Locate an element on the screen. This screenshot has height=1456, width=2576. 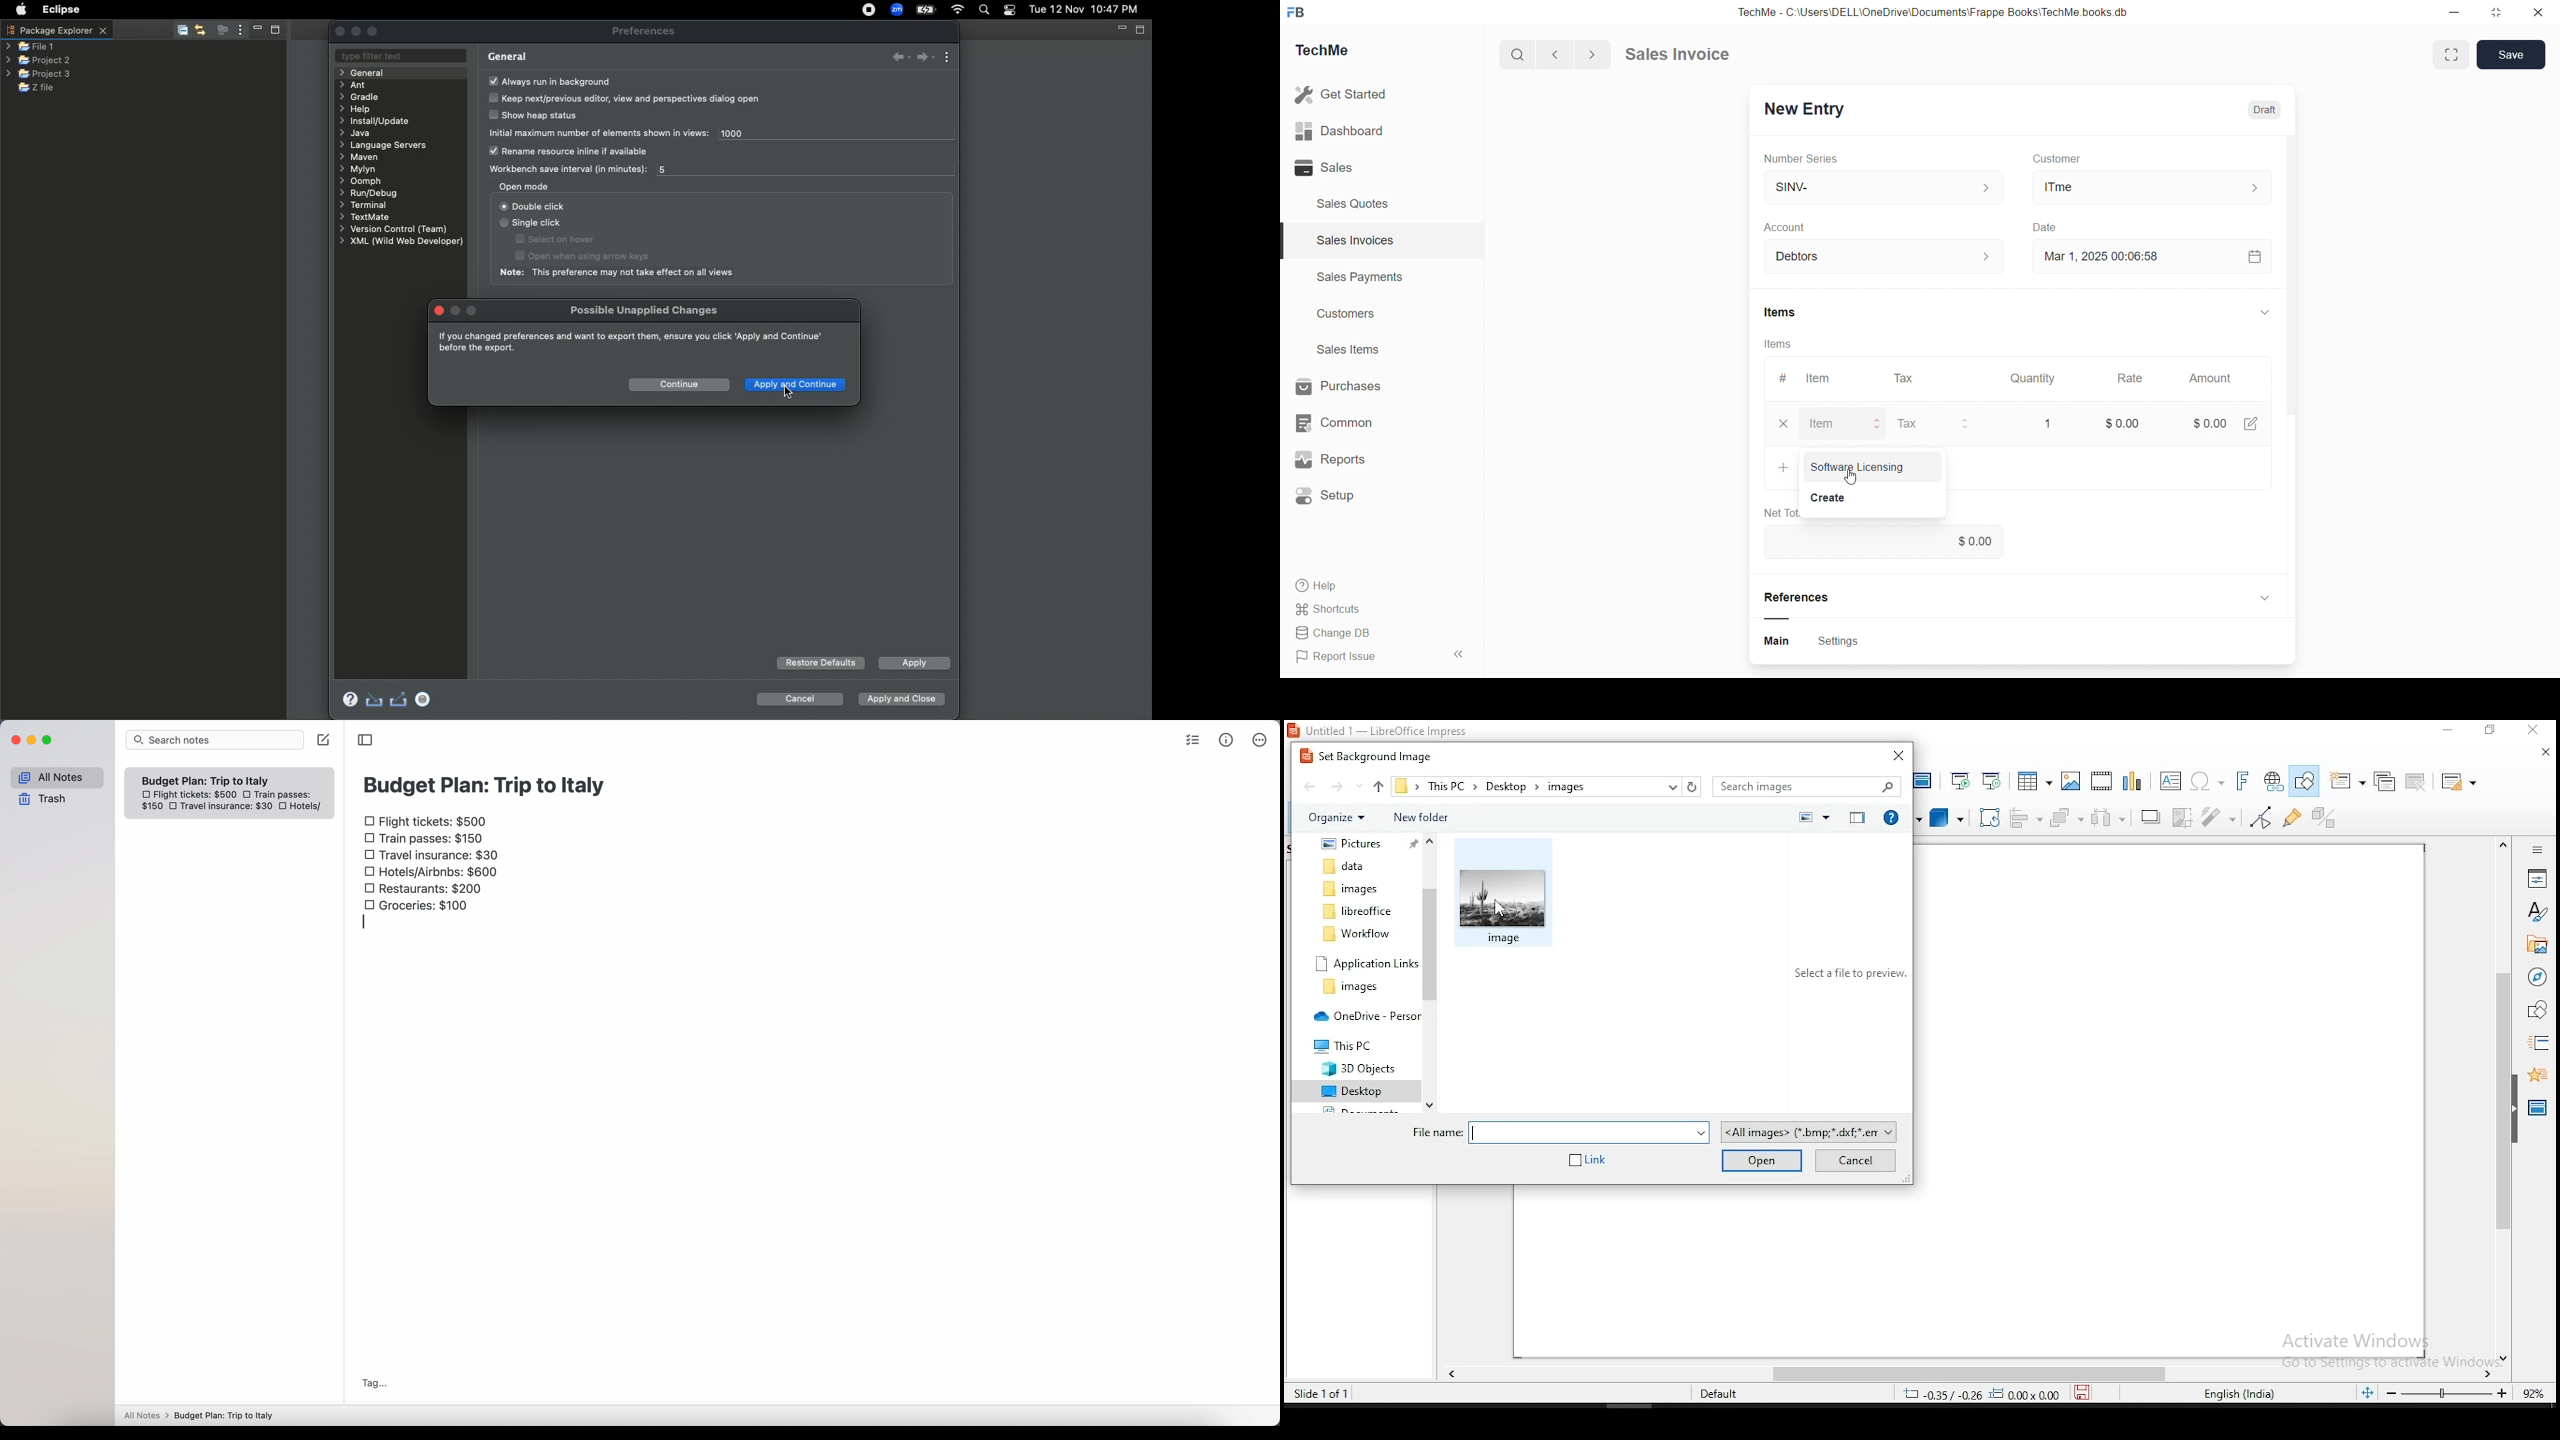
Folders is located at coordinates (1357, 901).